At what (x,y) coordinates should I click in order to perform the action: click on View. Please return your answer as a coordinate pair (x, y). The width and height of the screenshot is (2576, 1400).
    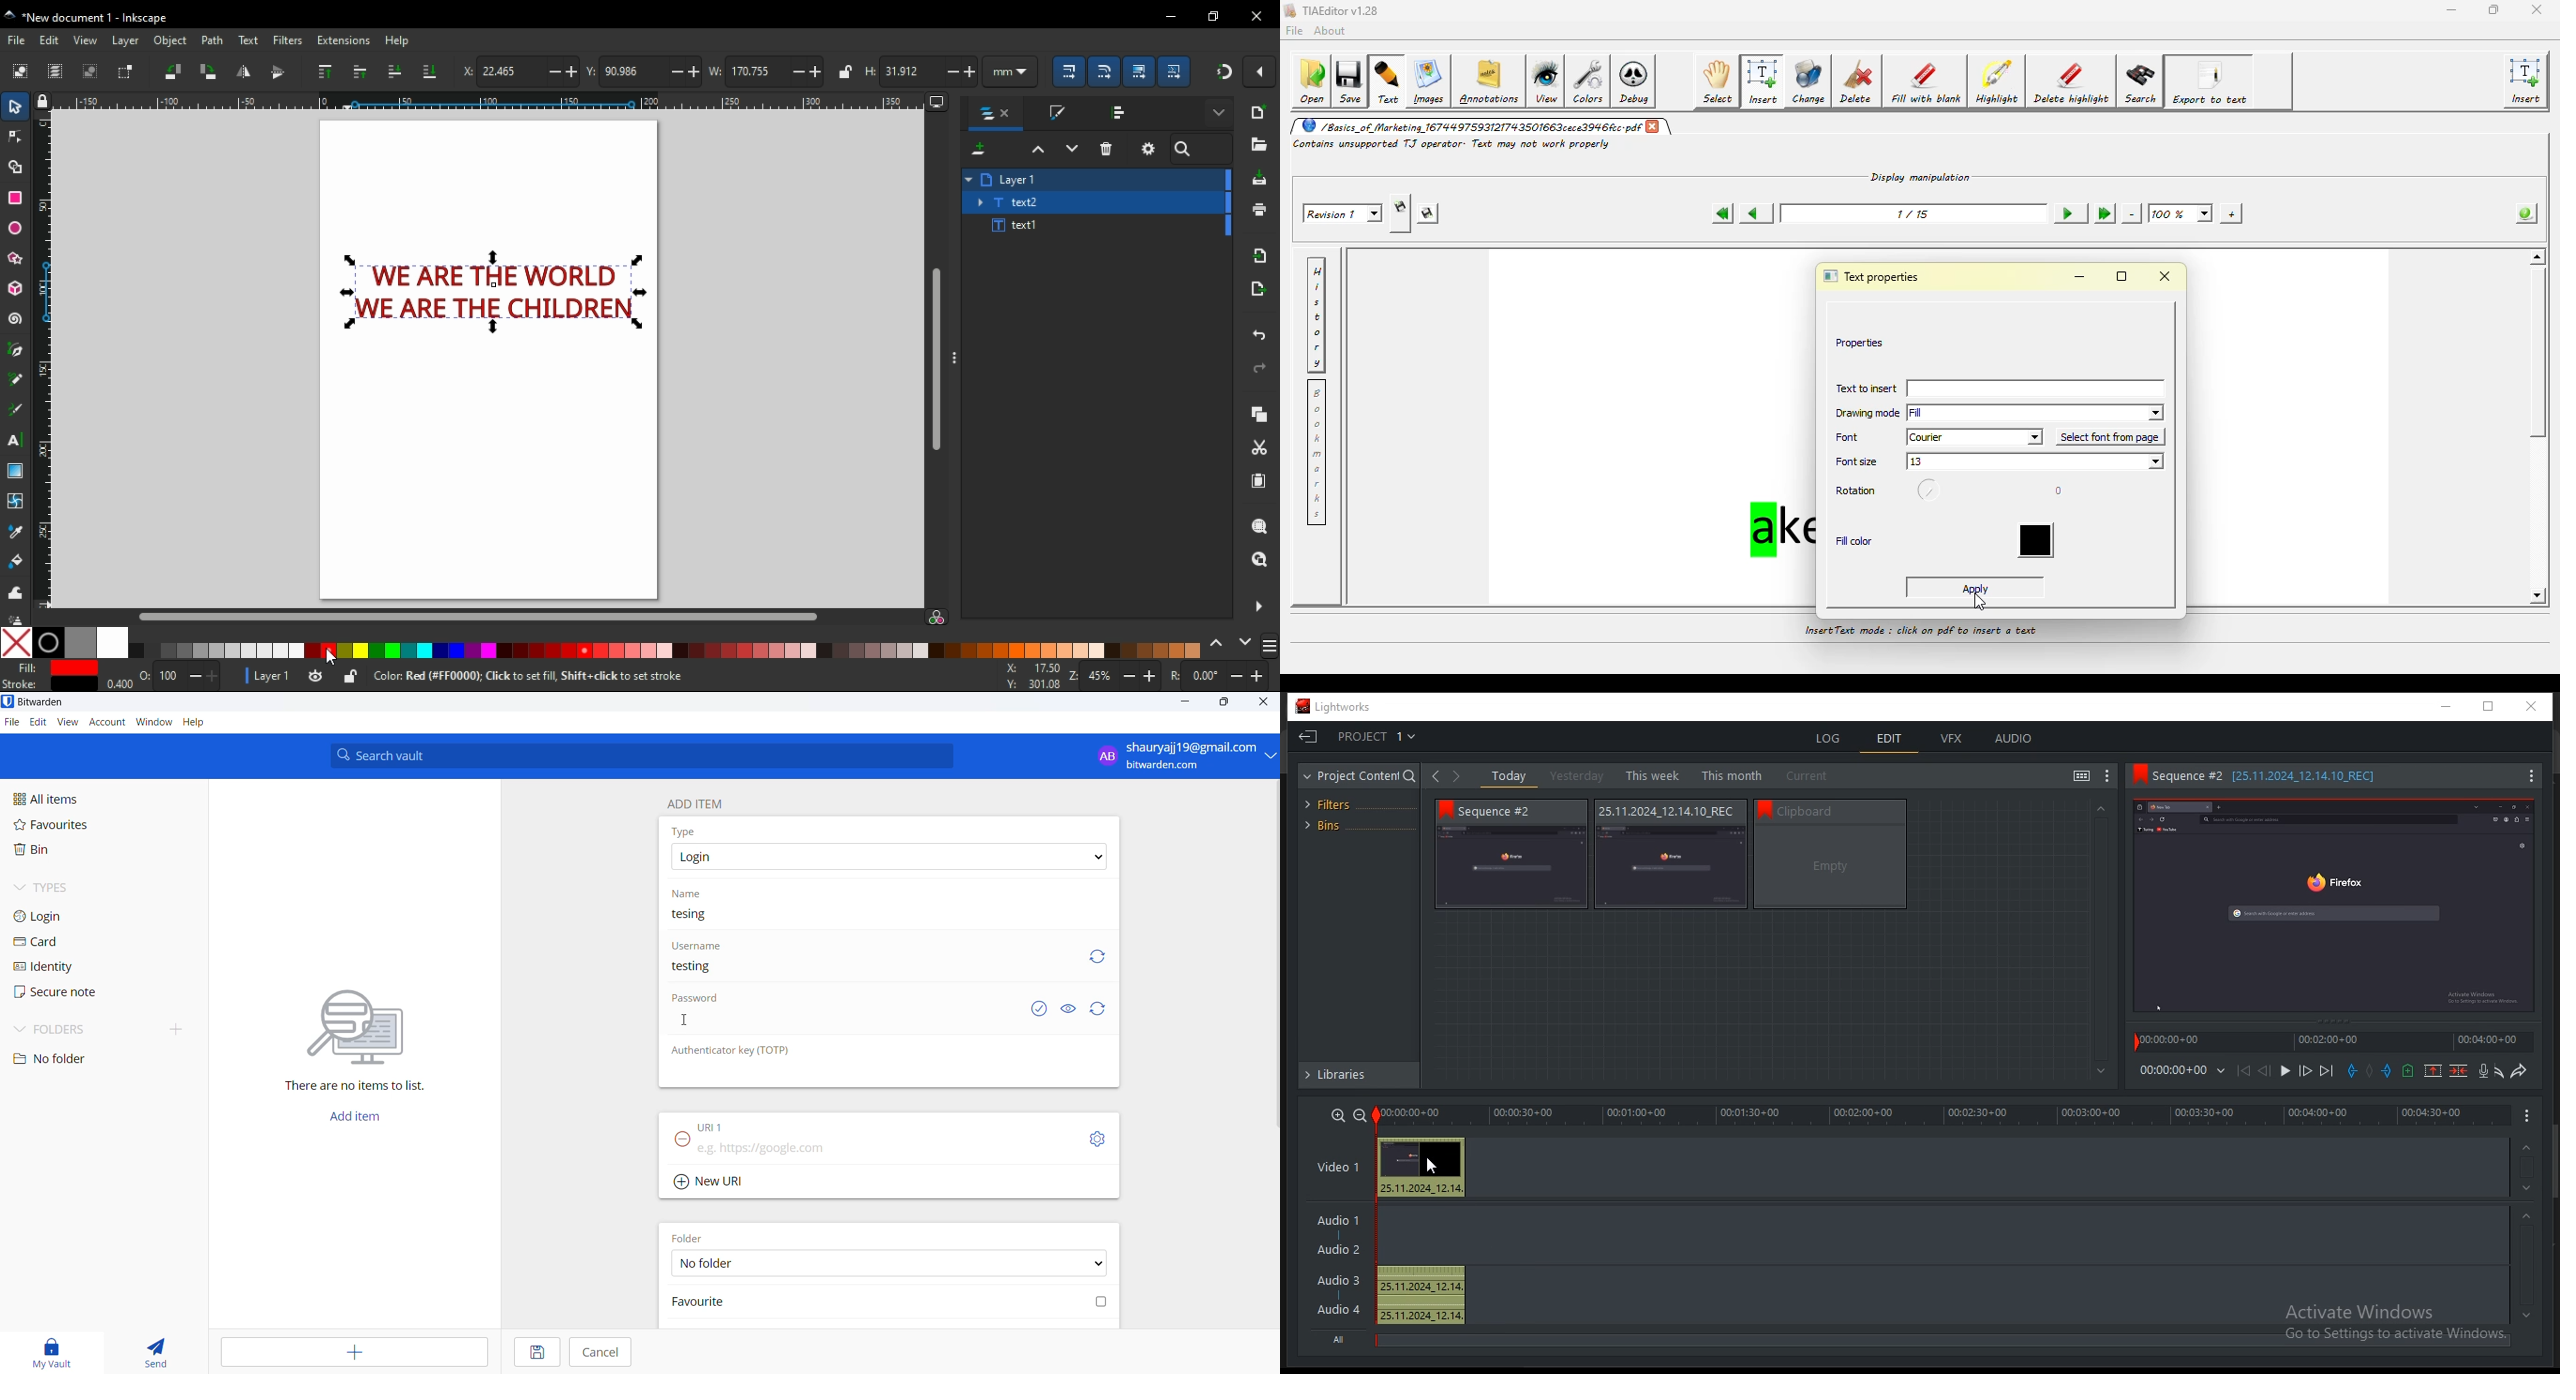
    Looking at the image, I should click on (69, 723).